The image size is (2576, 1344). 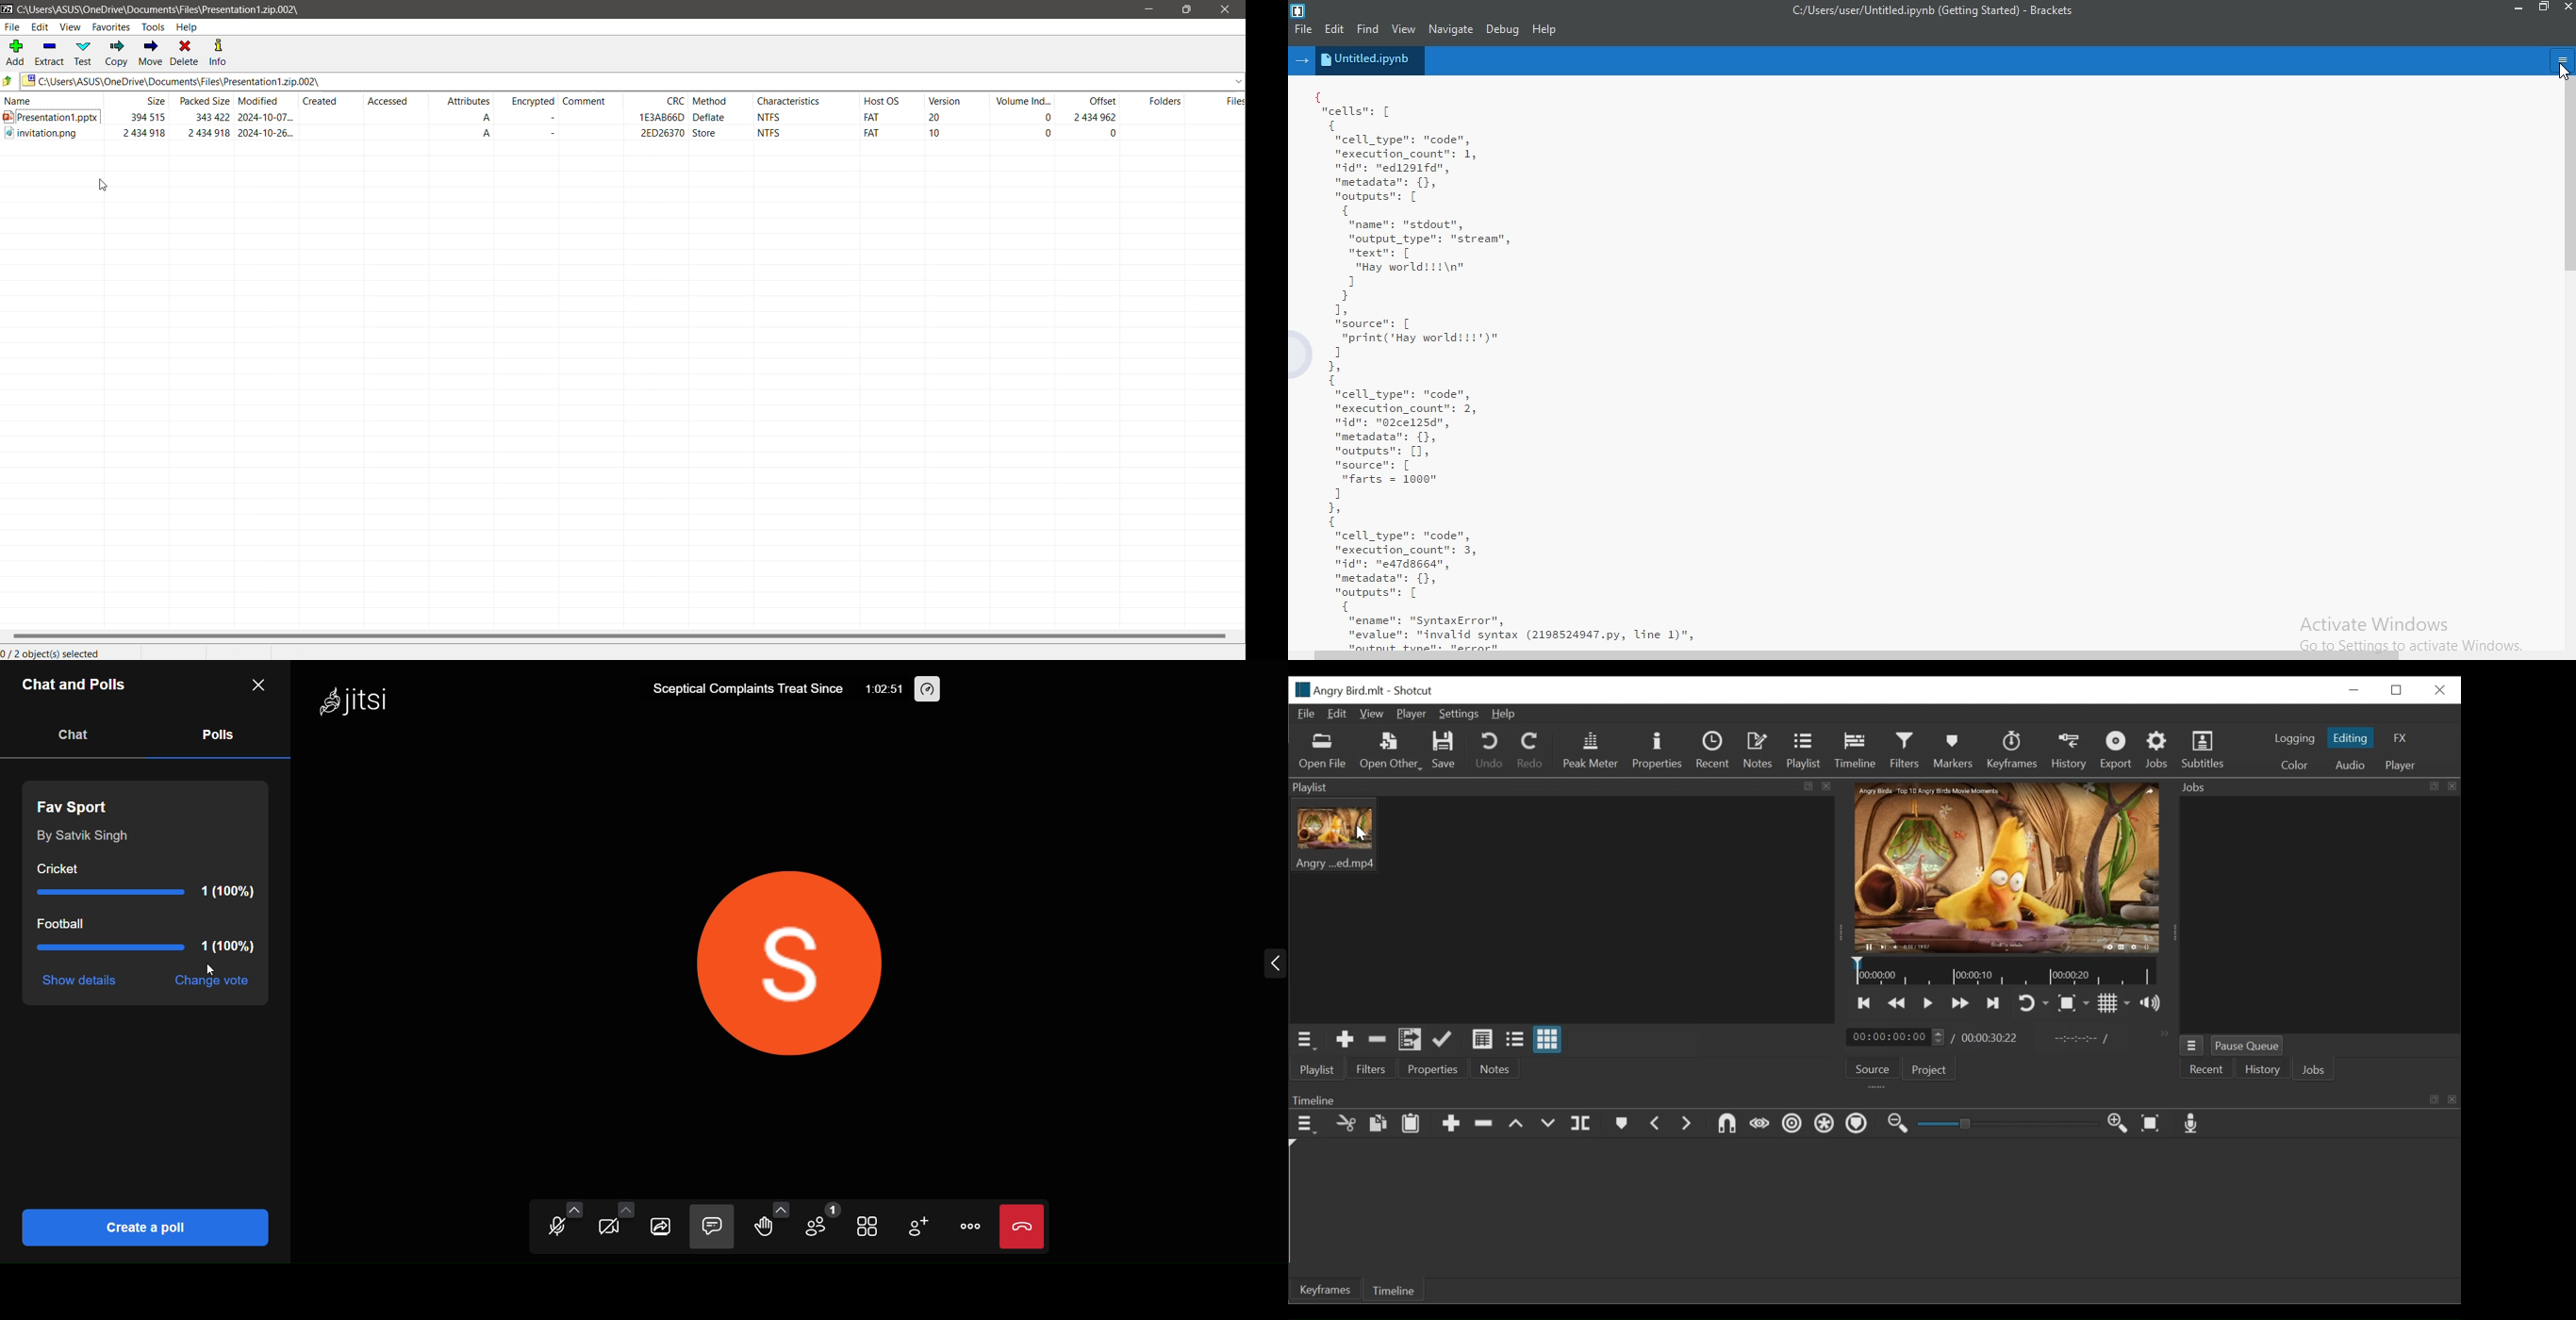 I want to click on store, so click(x=704, y=134).